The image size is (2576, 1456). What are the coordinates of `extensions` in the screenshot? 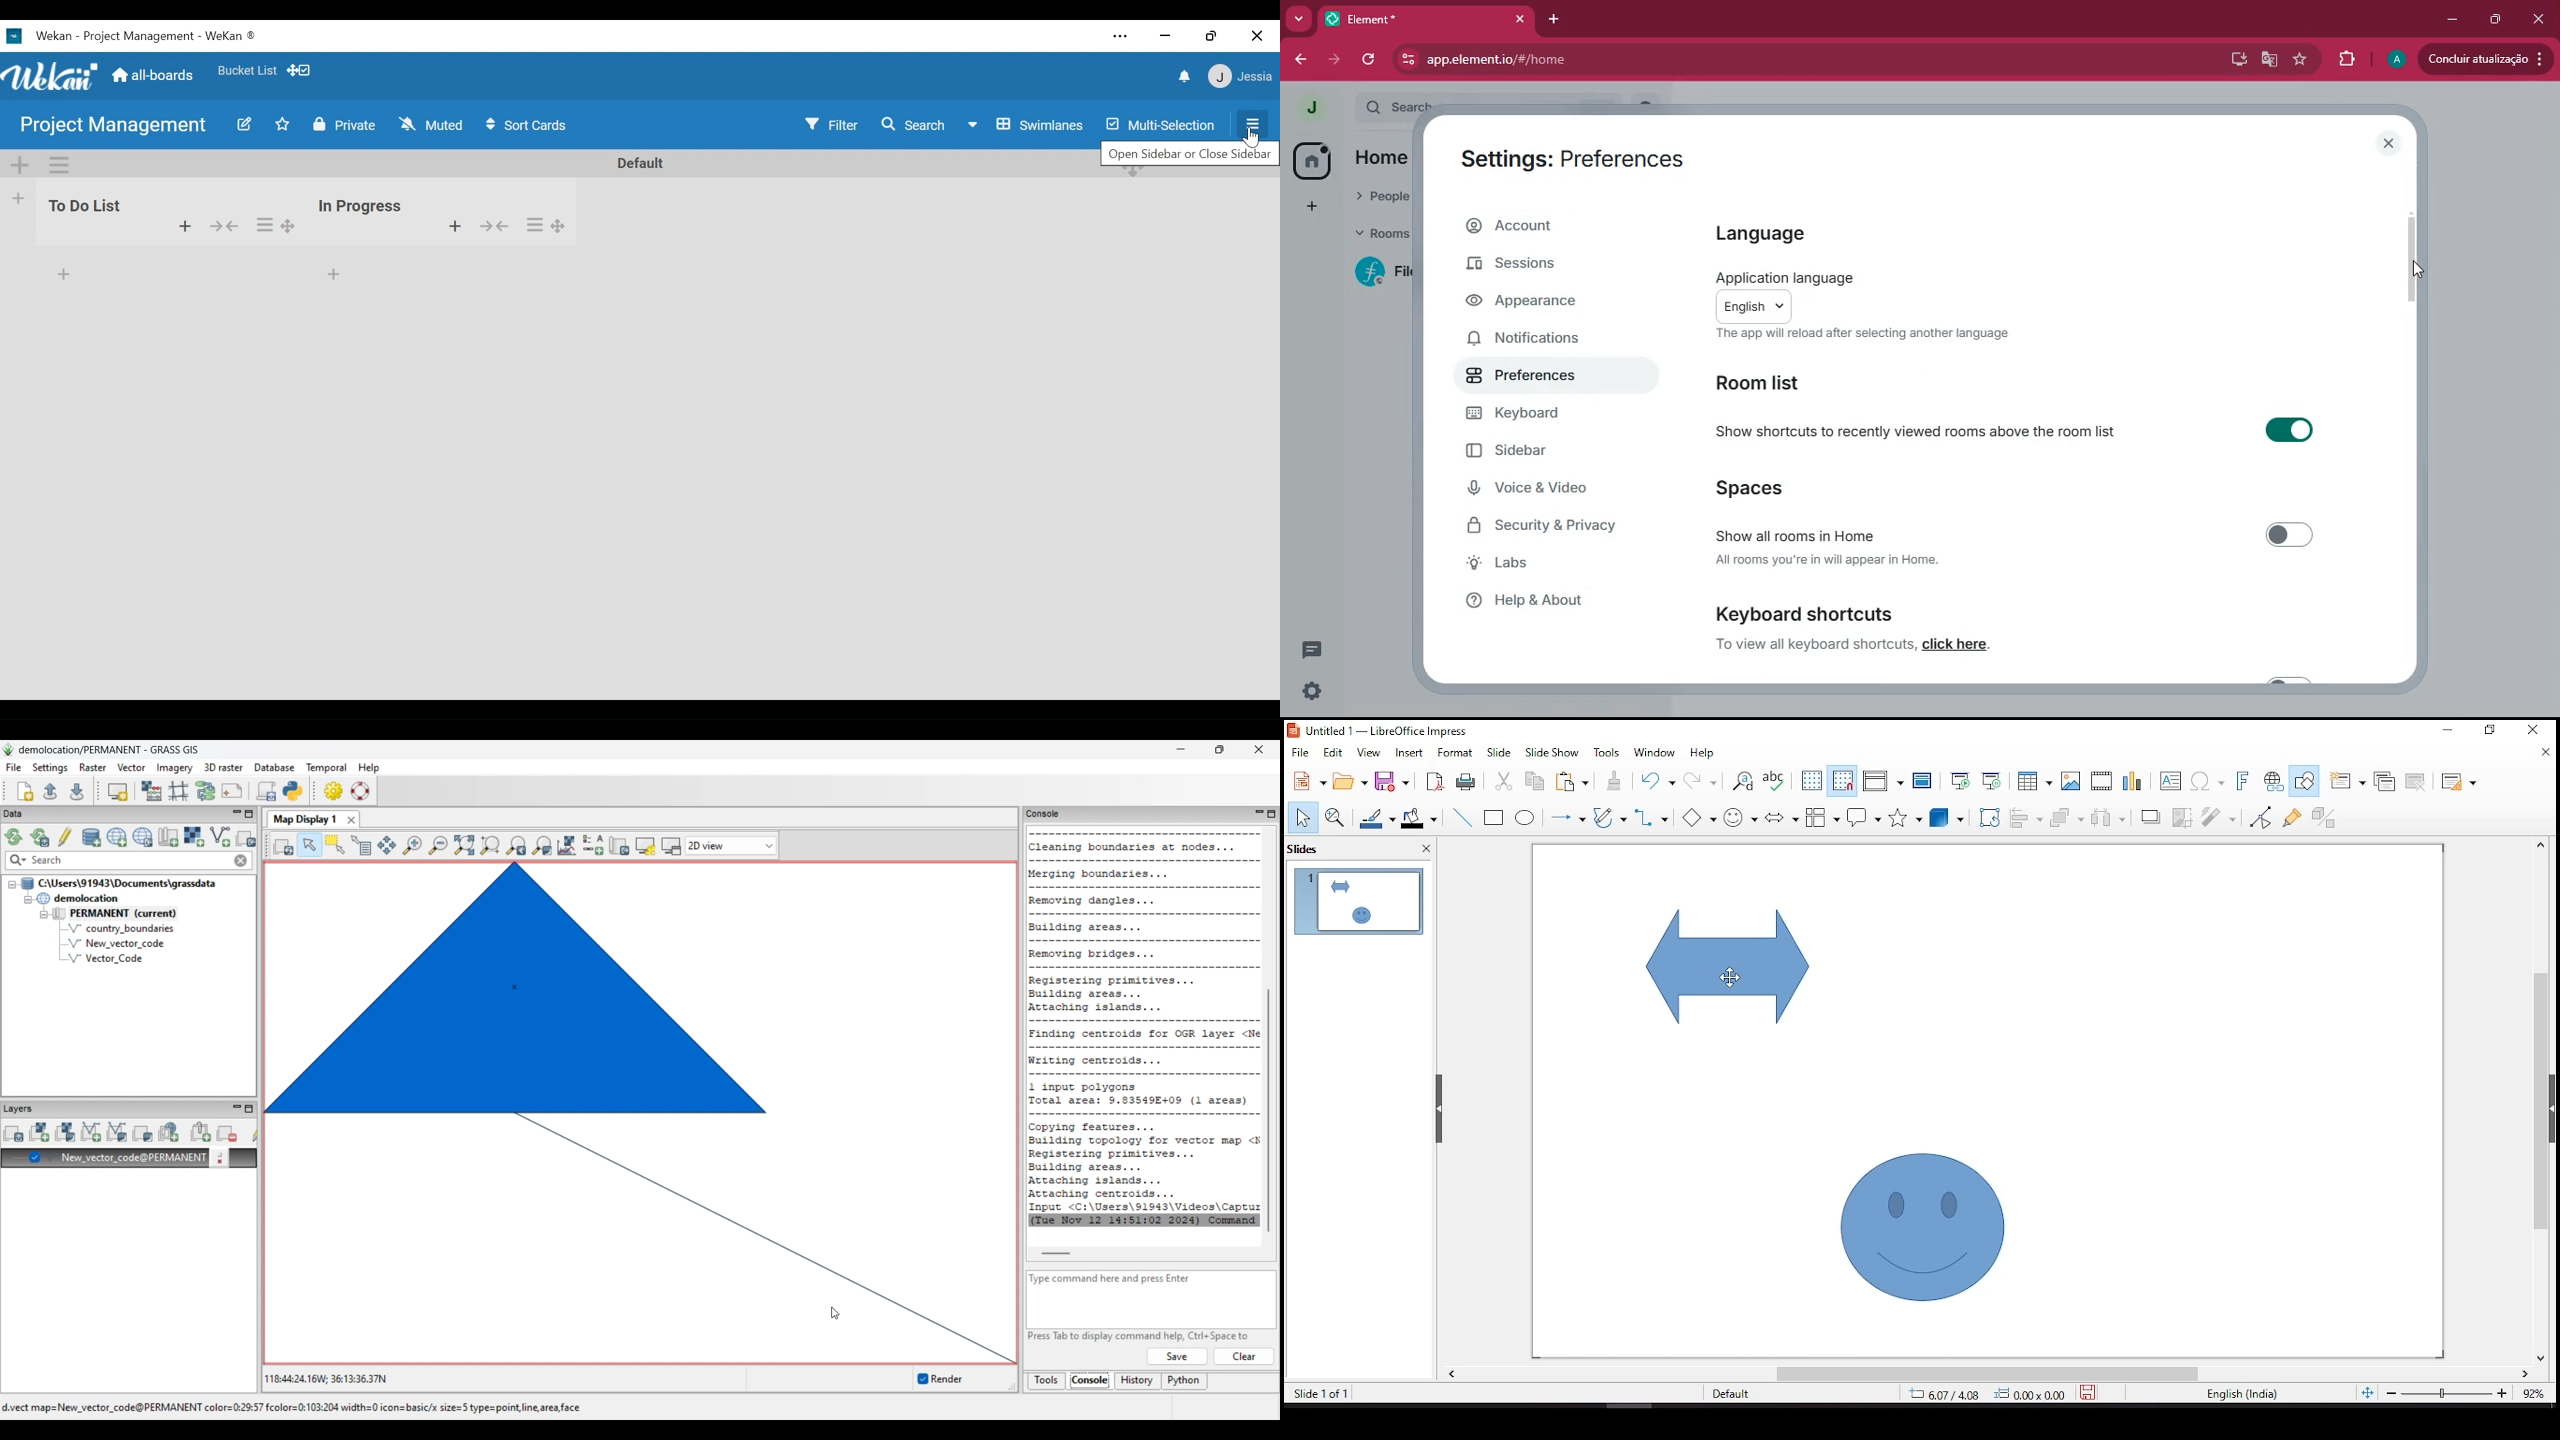 It's located at (2347, 59).